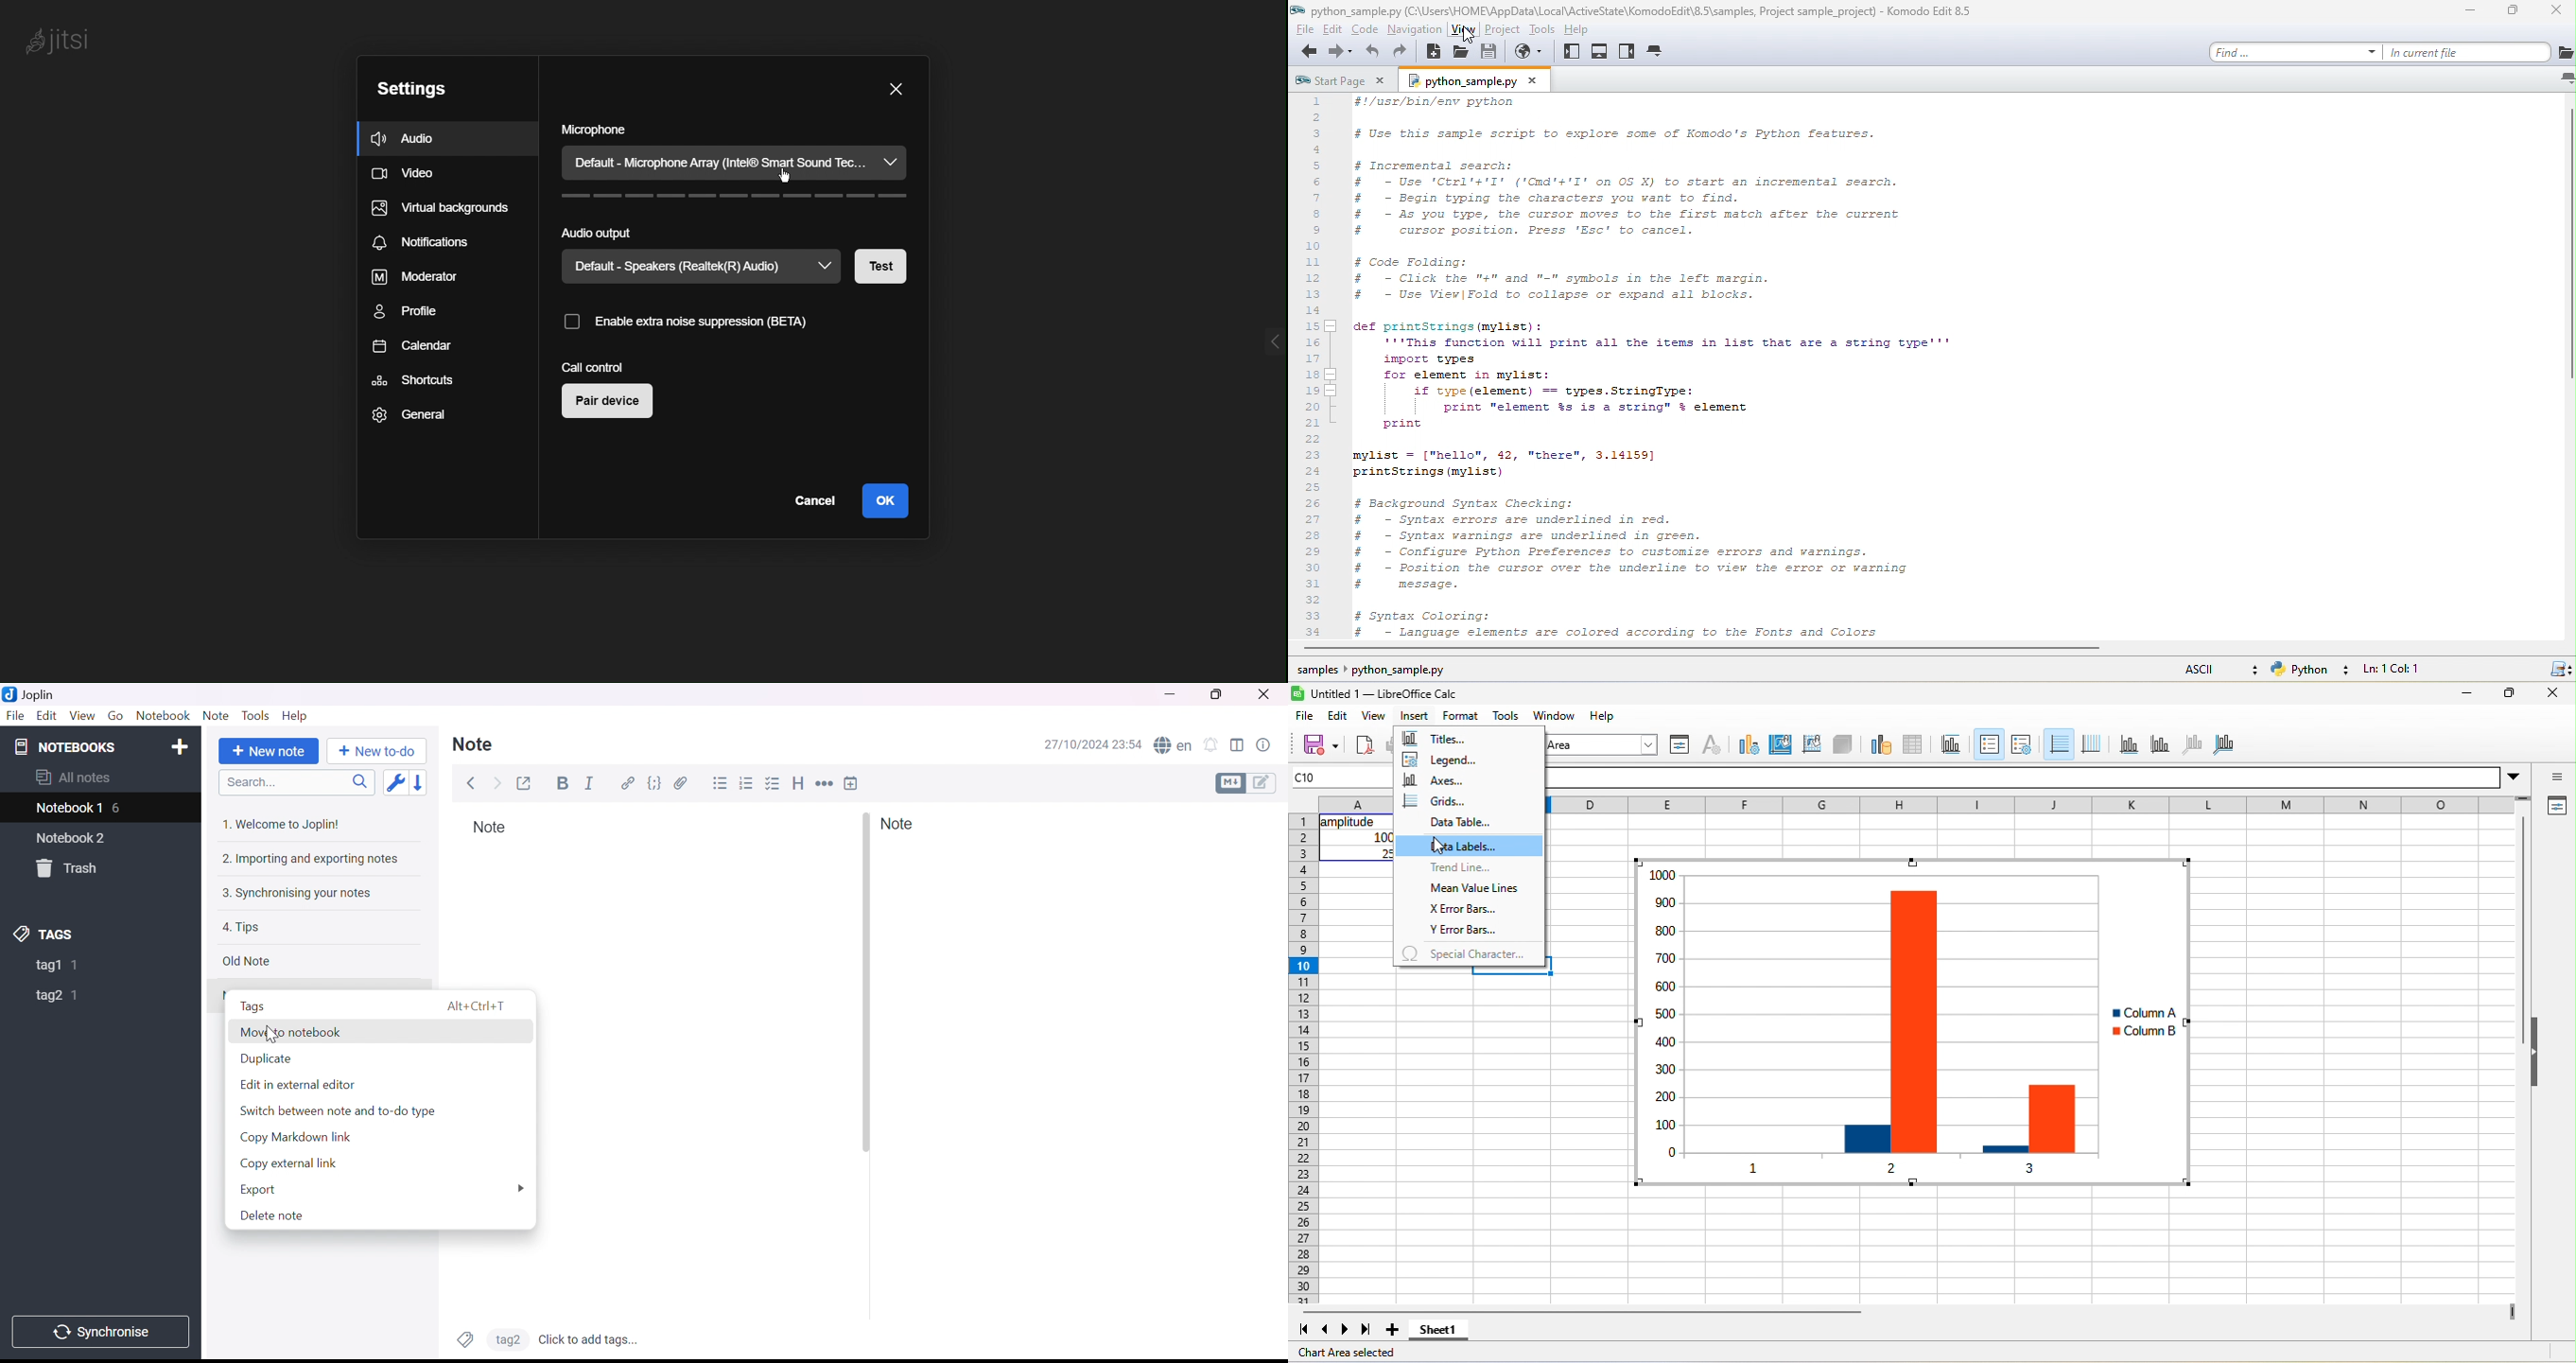  What do you see at coordinates (484, 827) in the screenshot?
I see `Note` at bounding box center [484, 827].